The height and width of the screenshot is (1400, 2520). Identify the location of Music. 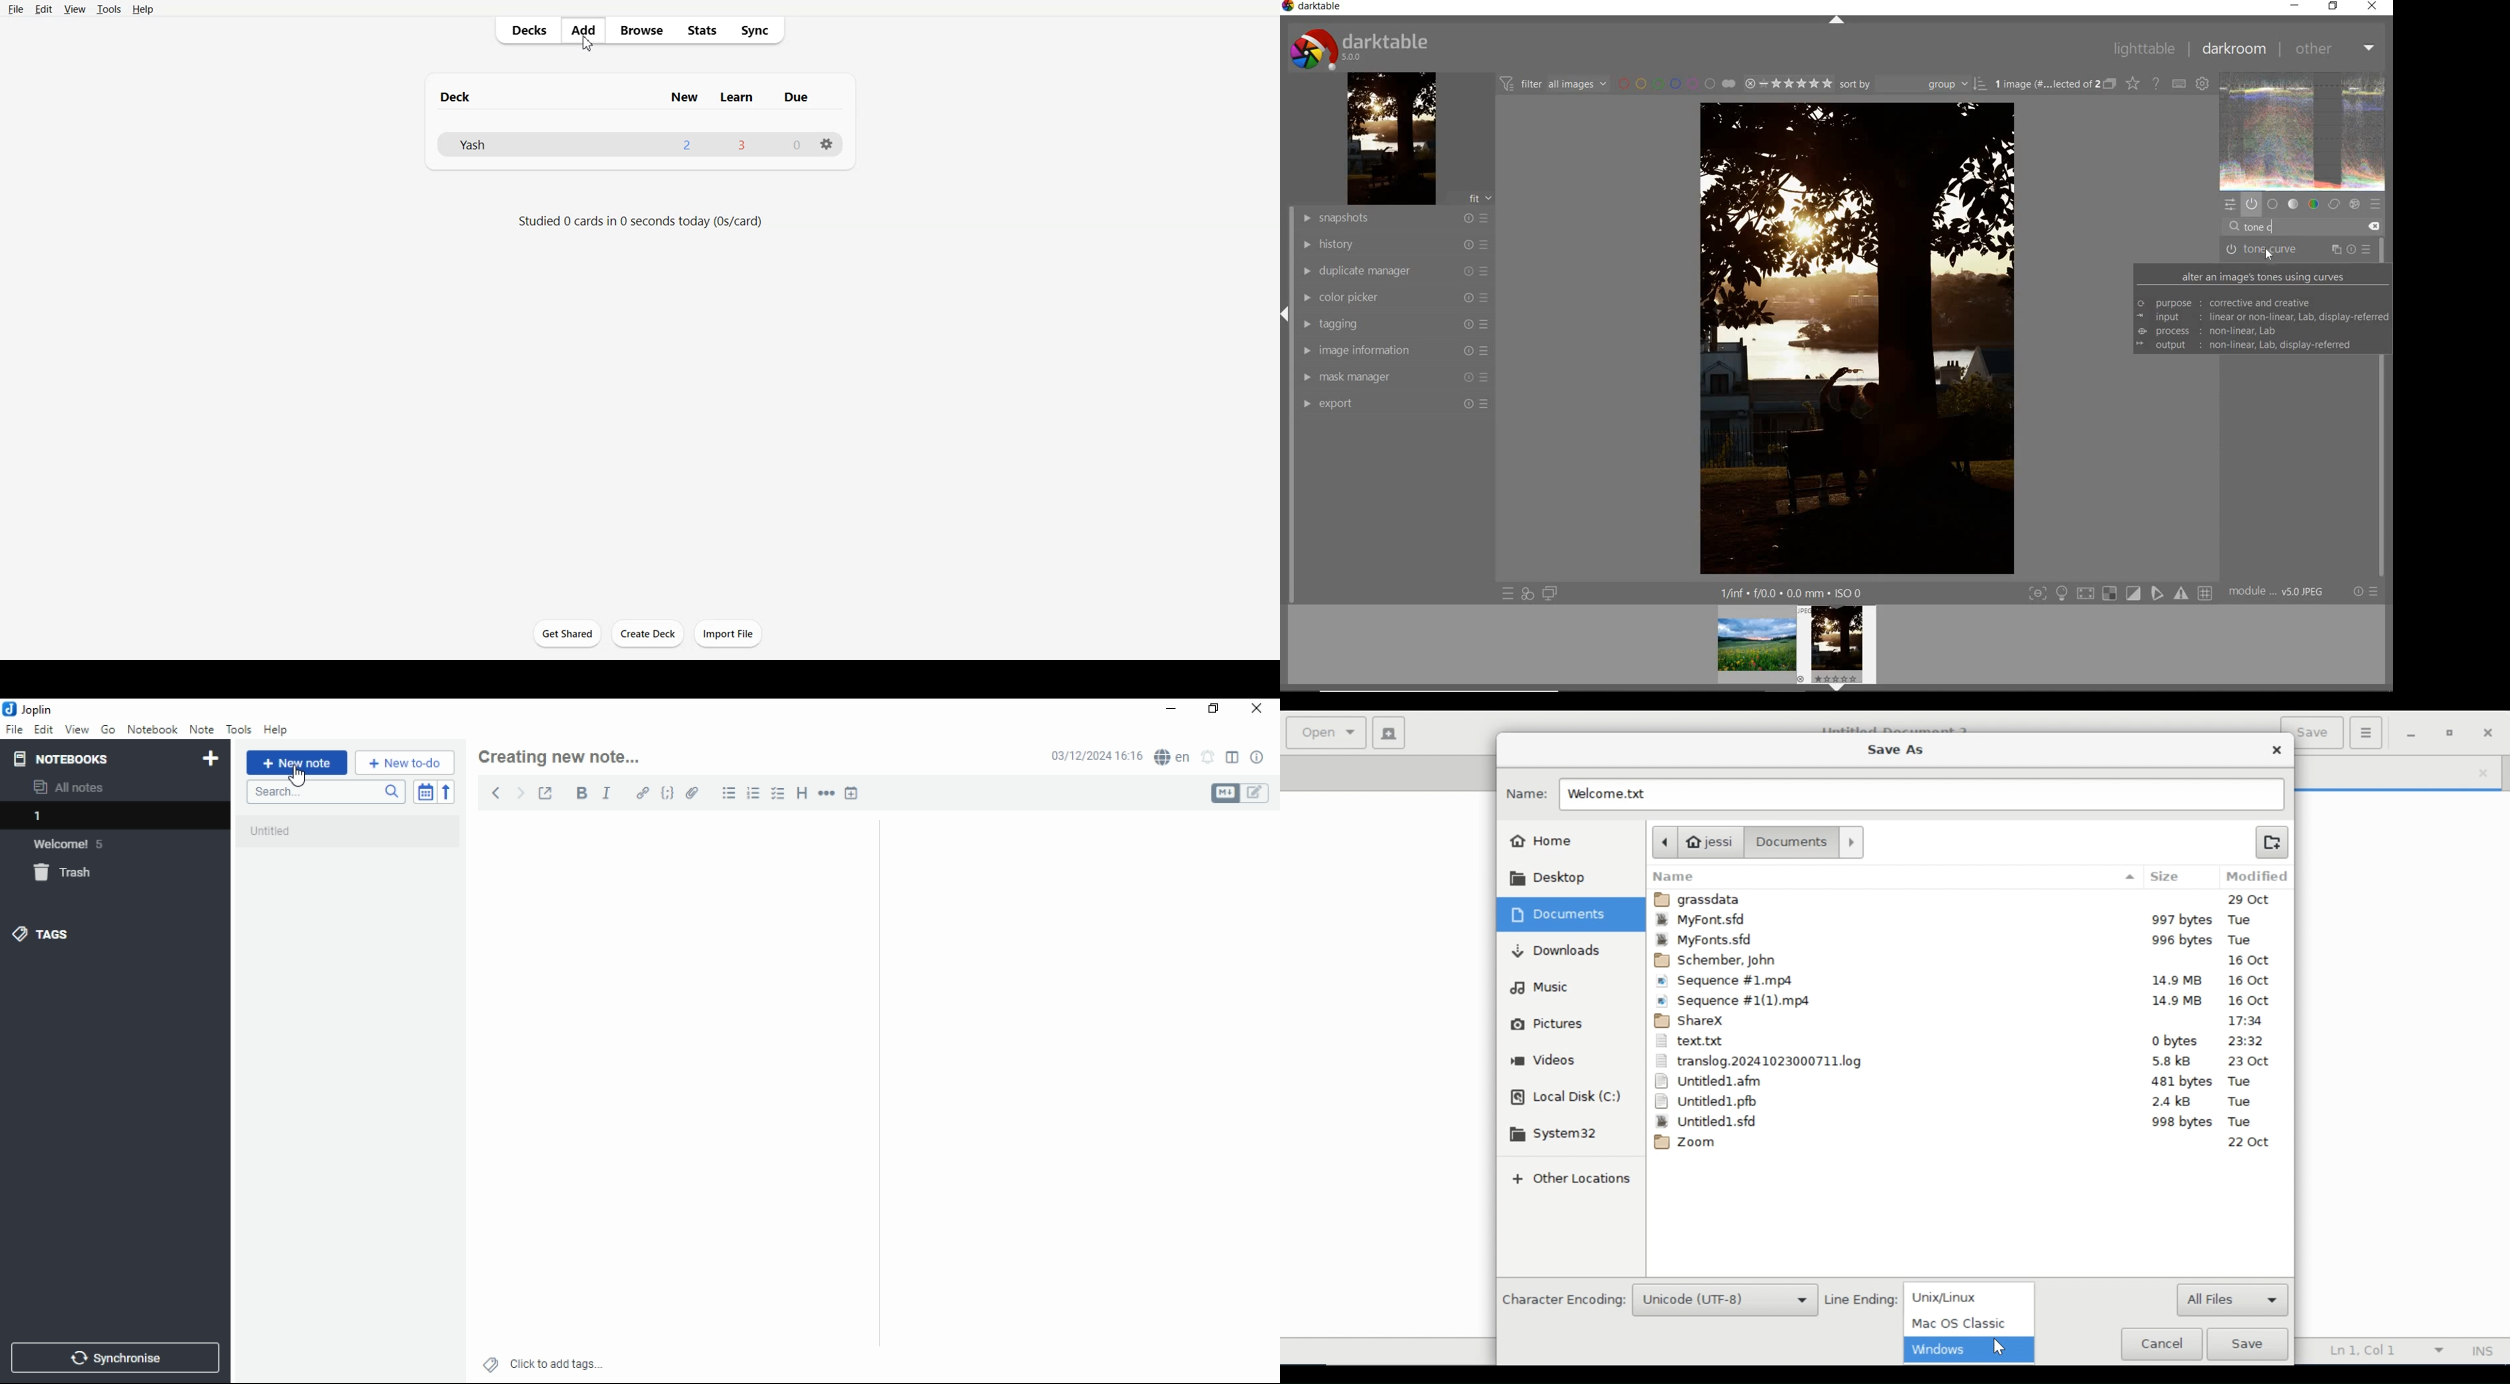
(1547, 989).